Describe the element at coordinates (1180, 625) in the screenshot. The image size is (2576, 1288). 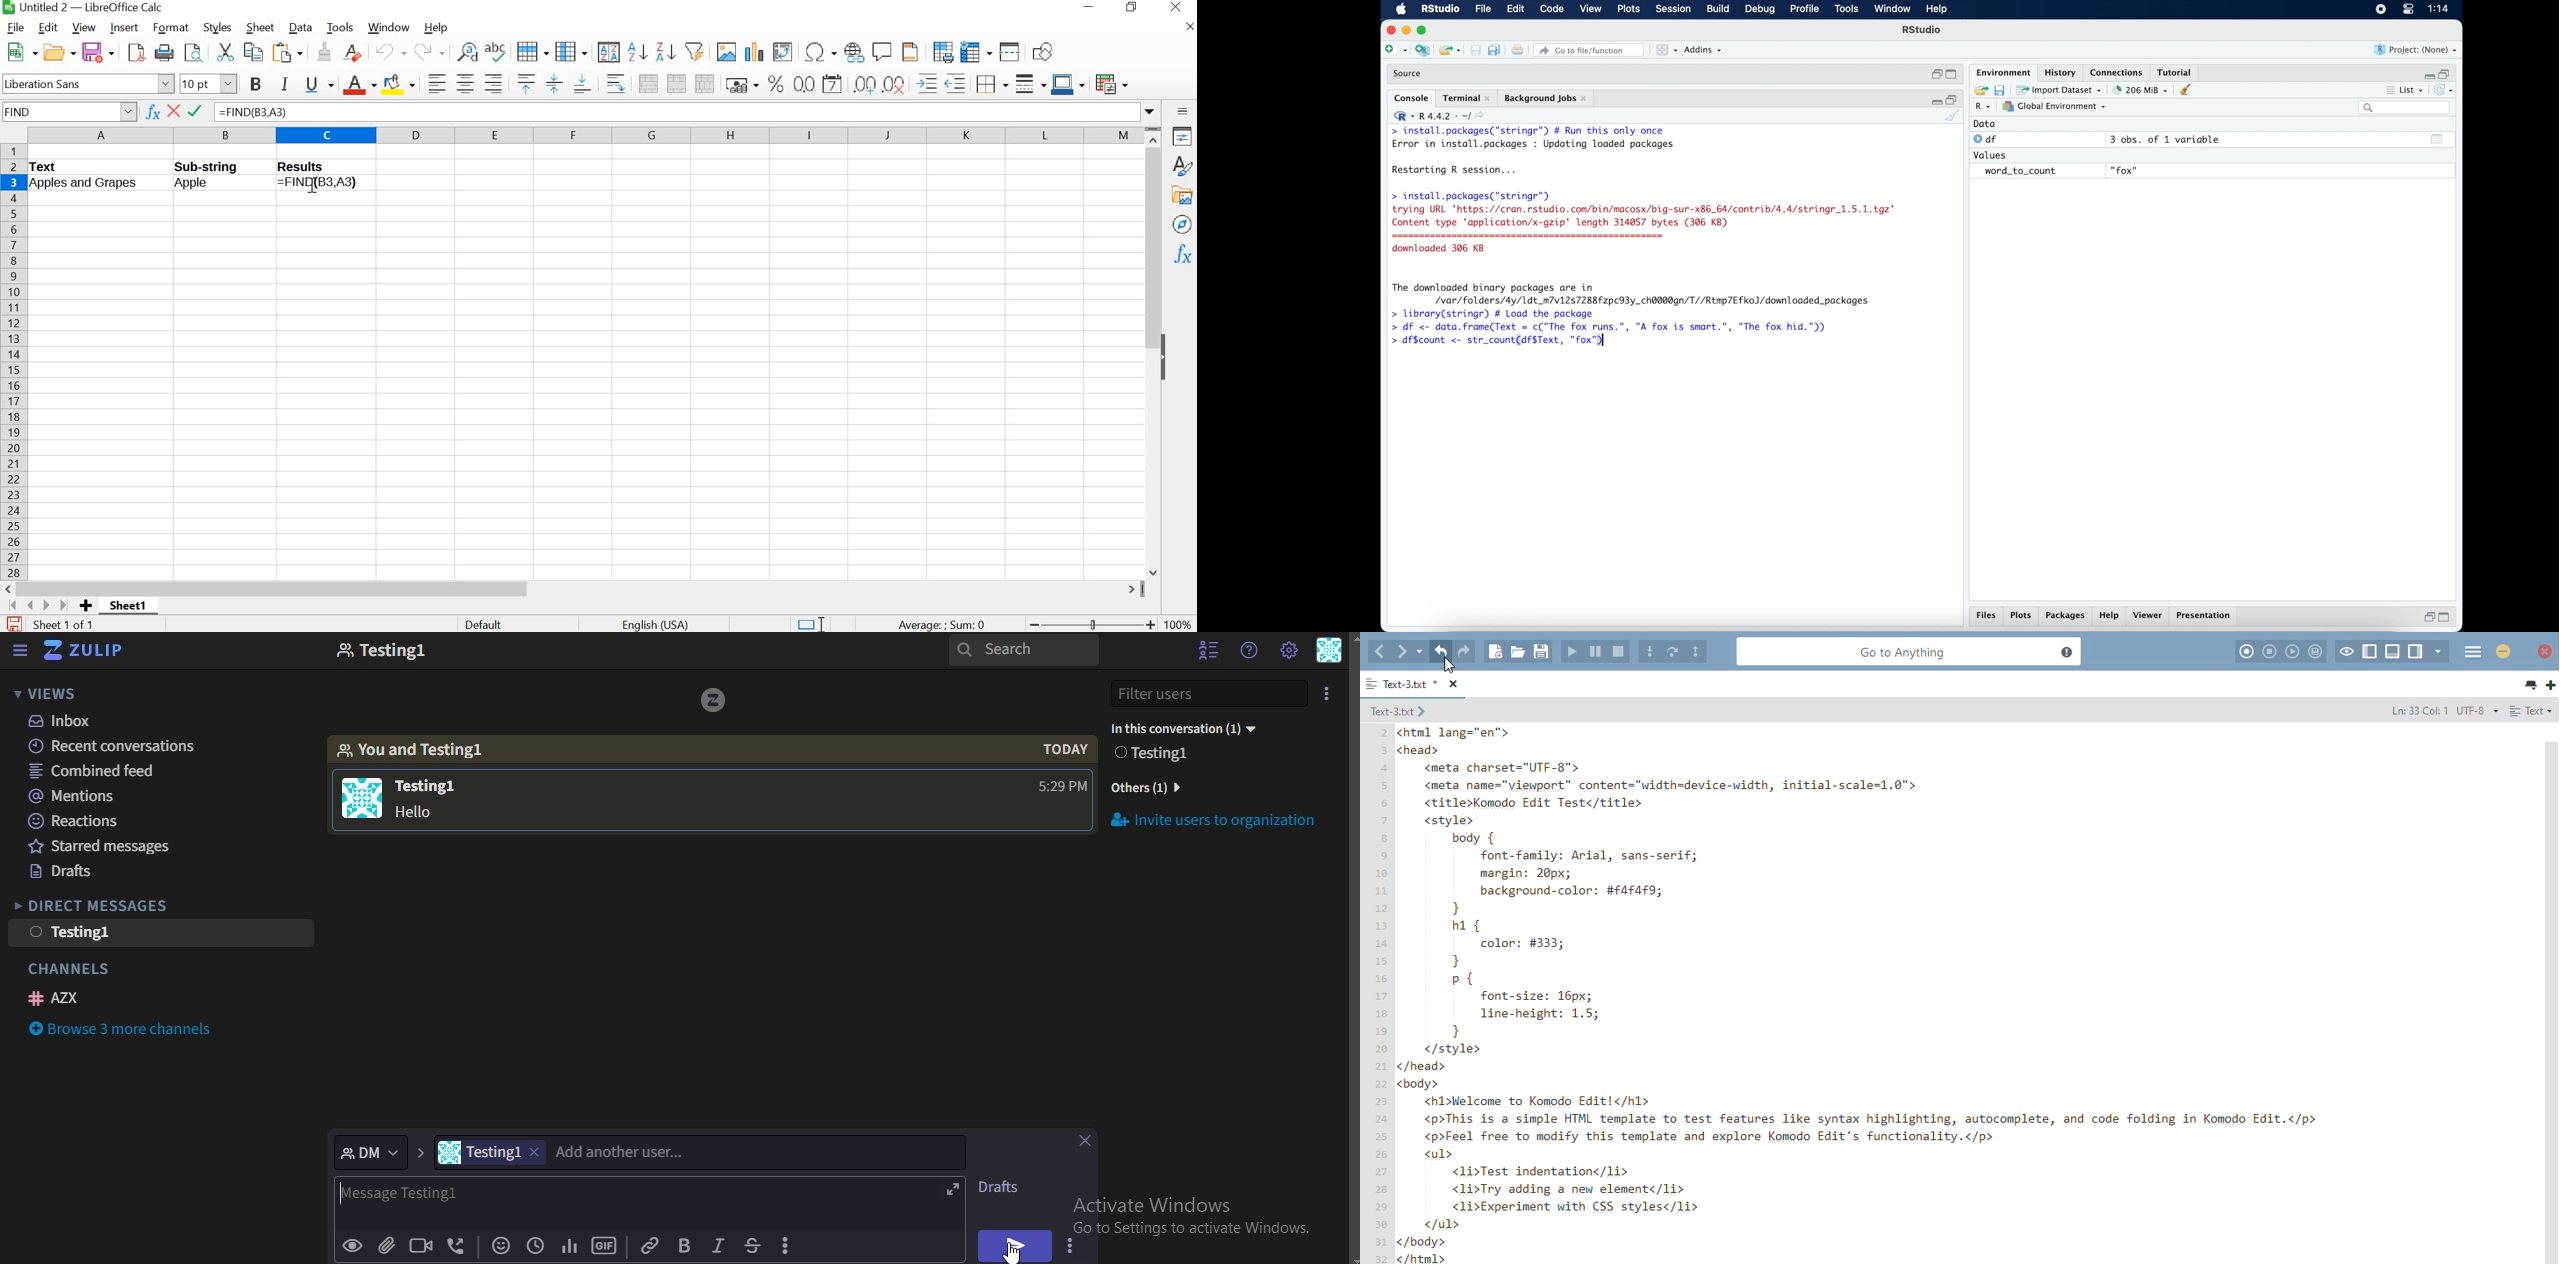
I see `zoom factor - 100%` at that location.